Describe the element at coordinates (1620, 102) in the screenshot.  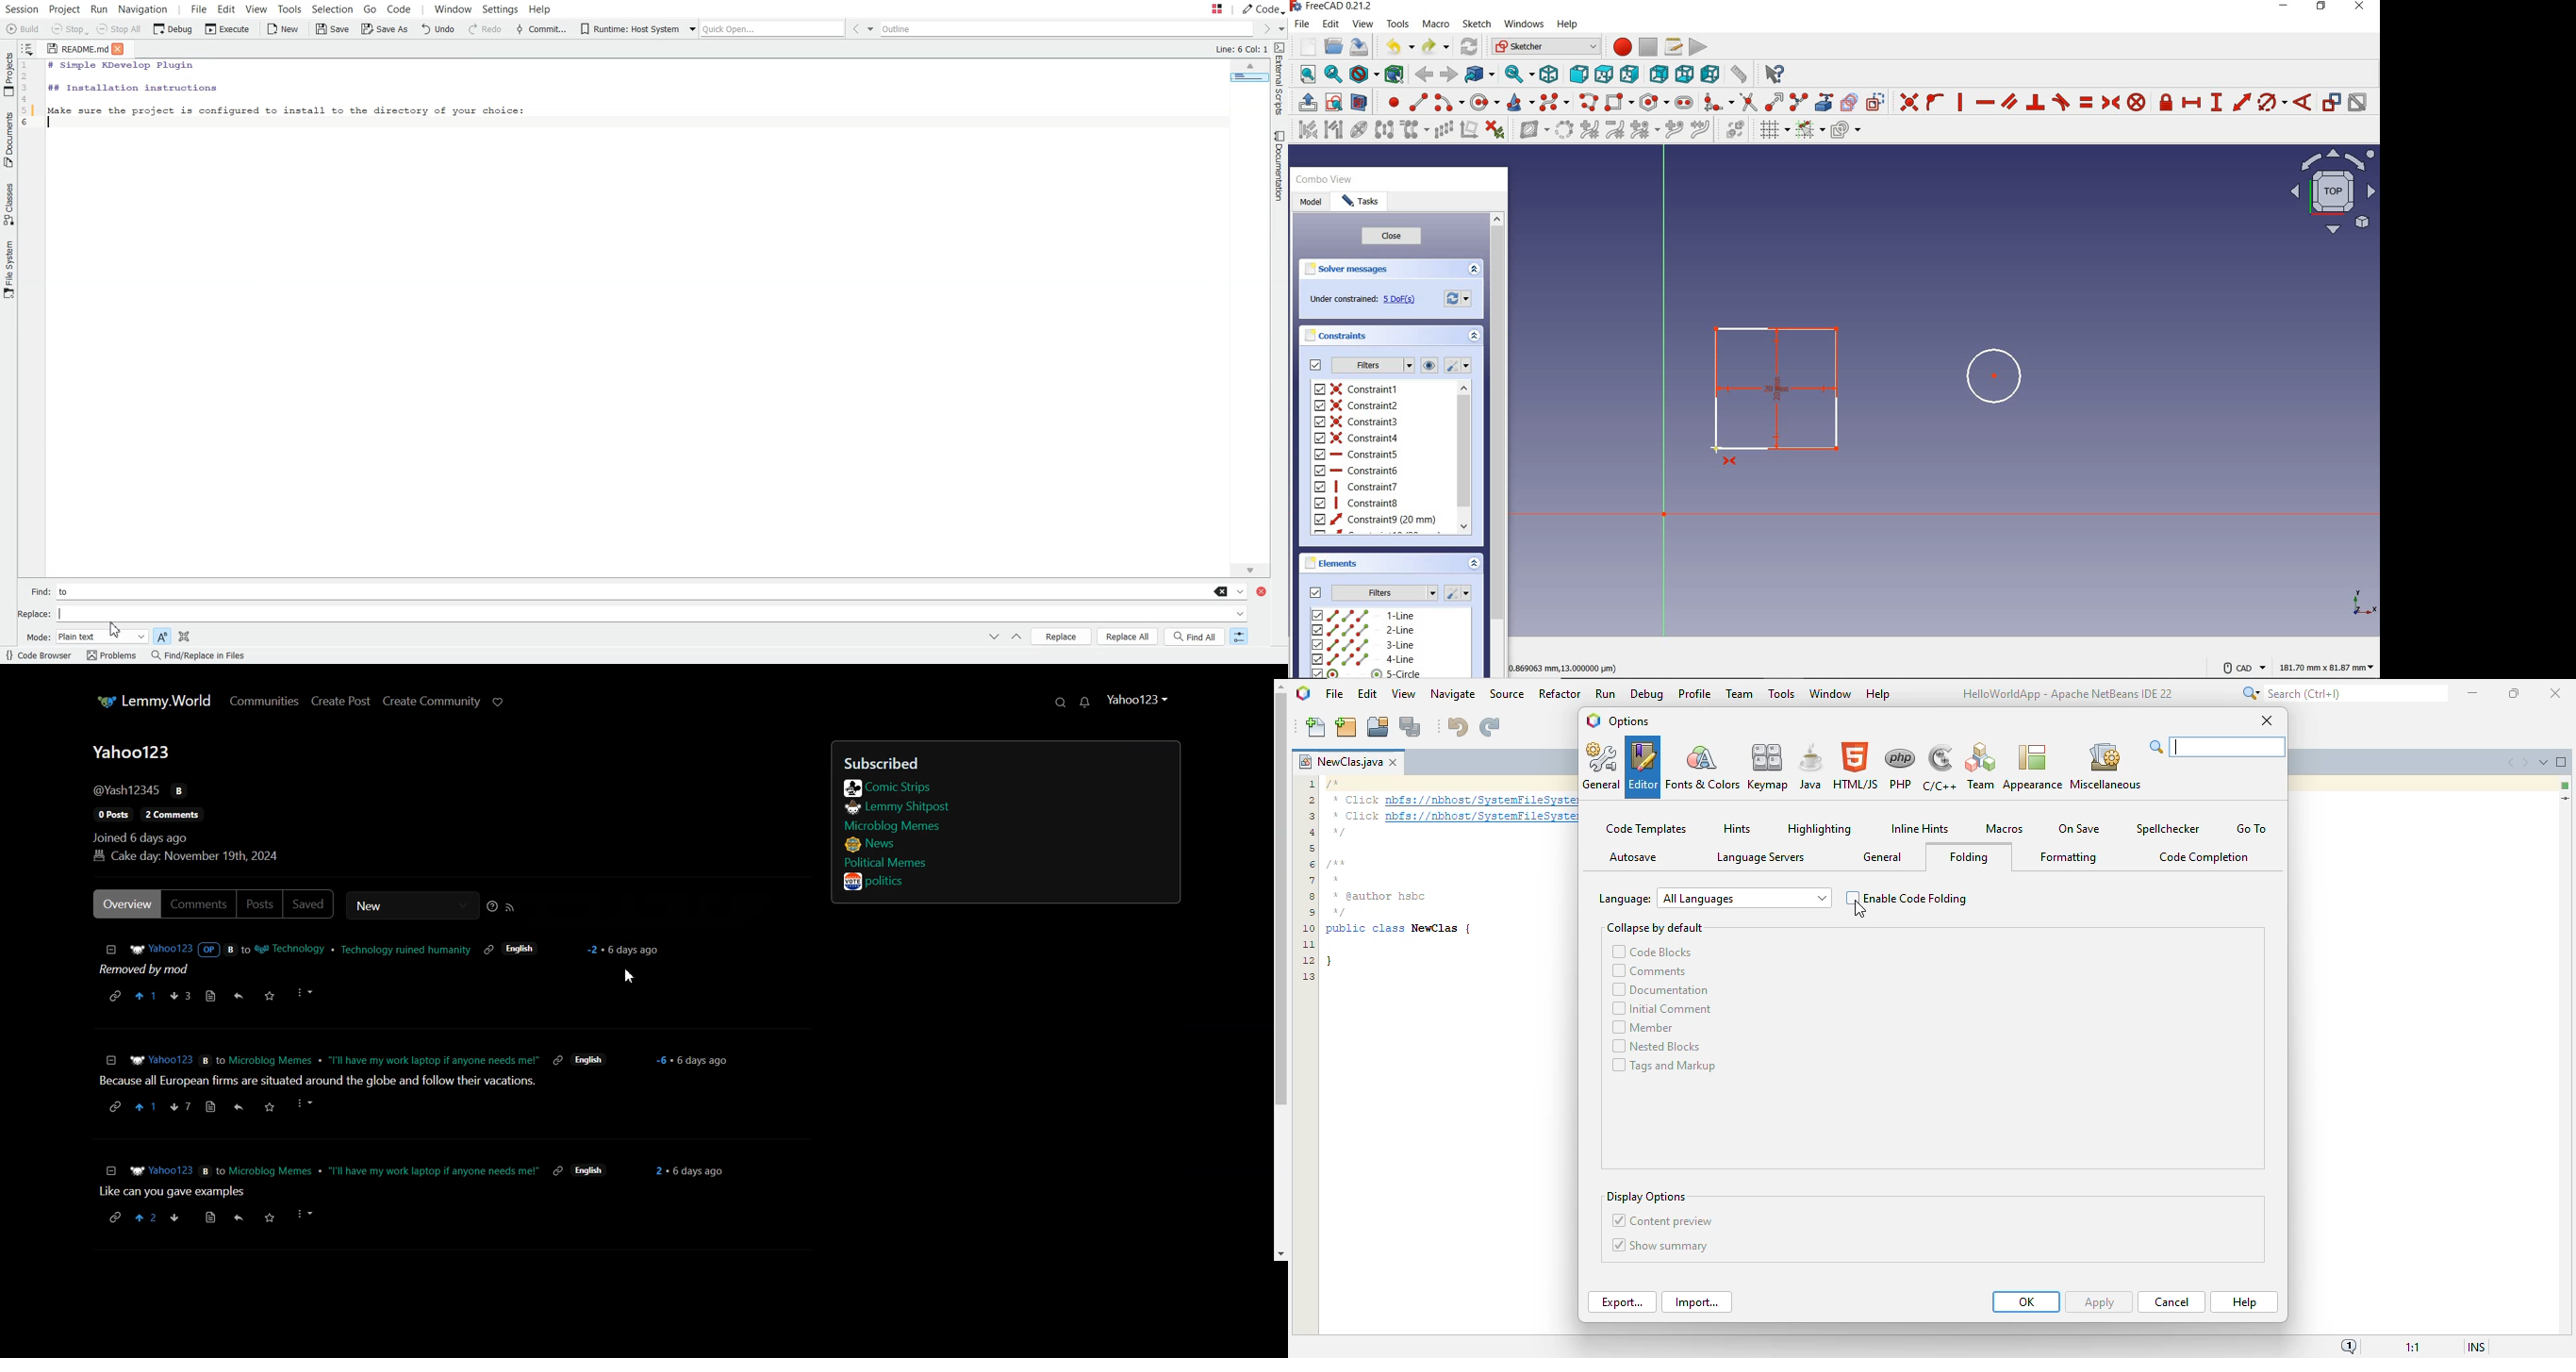
I see `centered rectangle` at that location.